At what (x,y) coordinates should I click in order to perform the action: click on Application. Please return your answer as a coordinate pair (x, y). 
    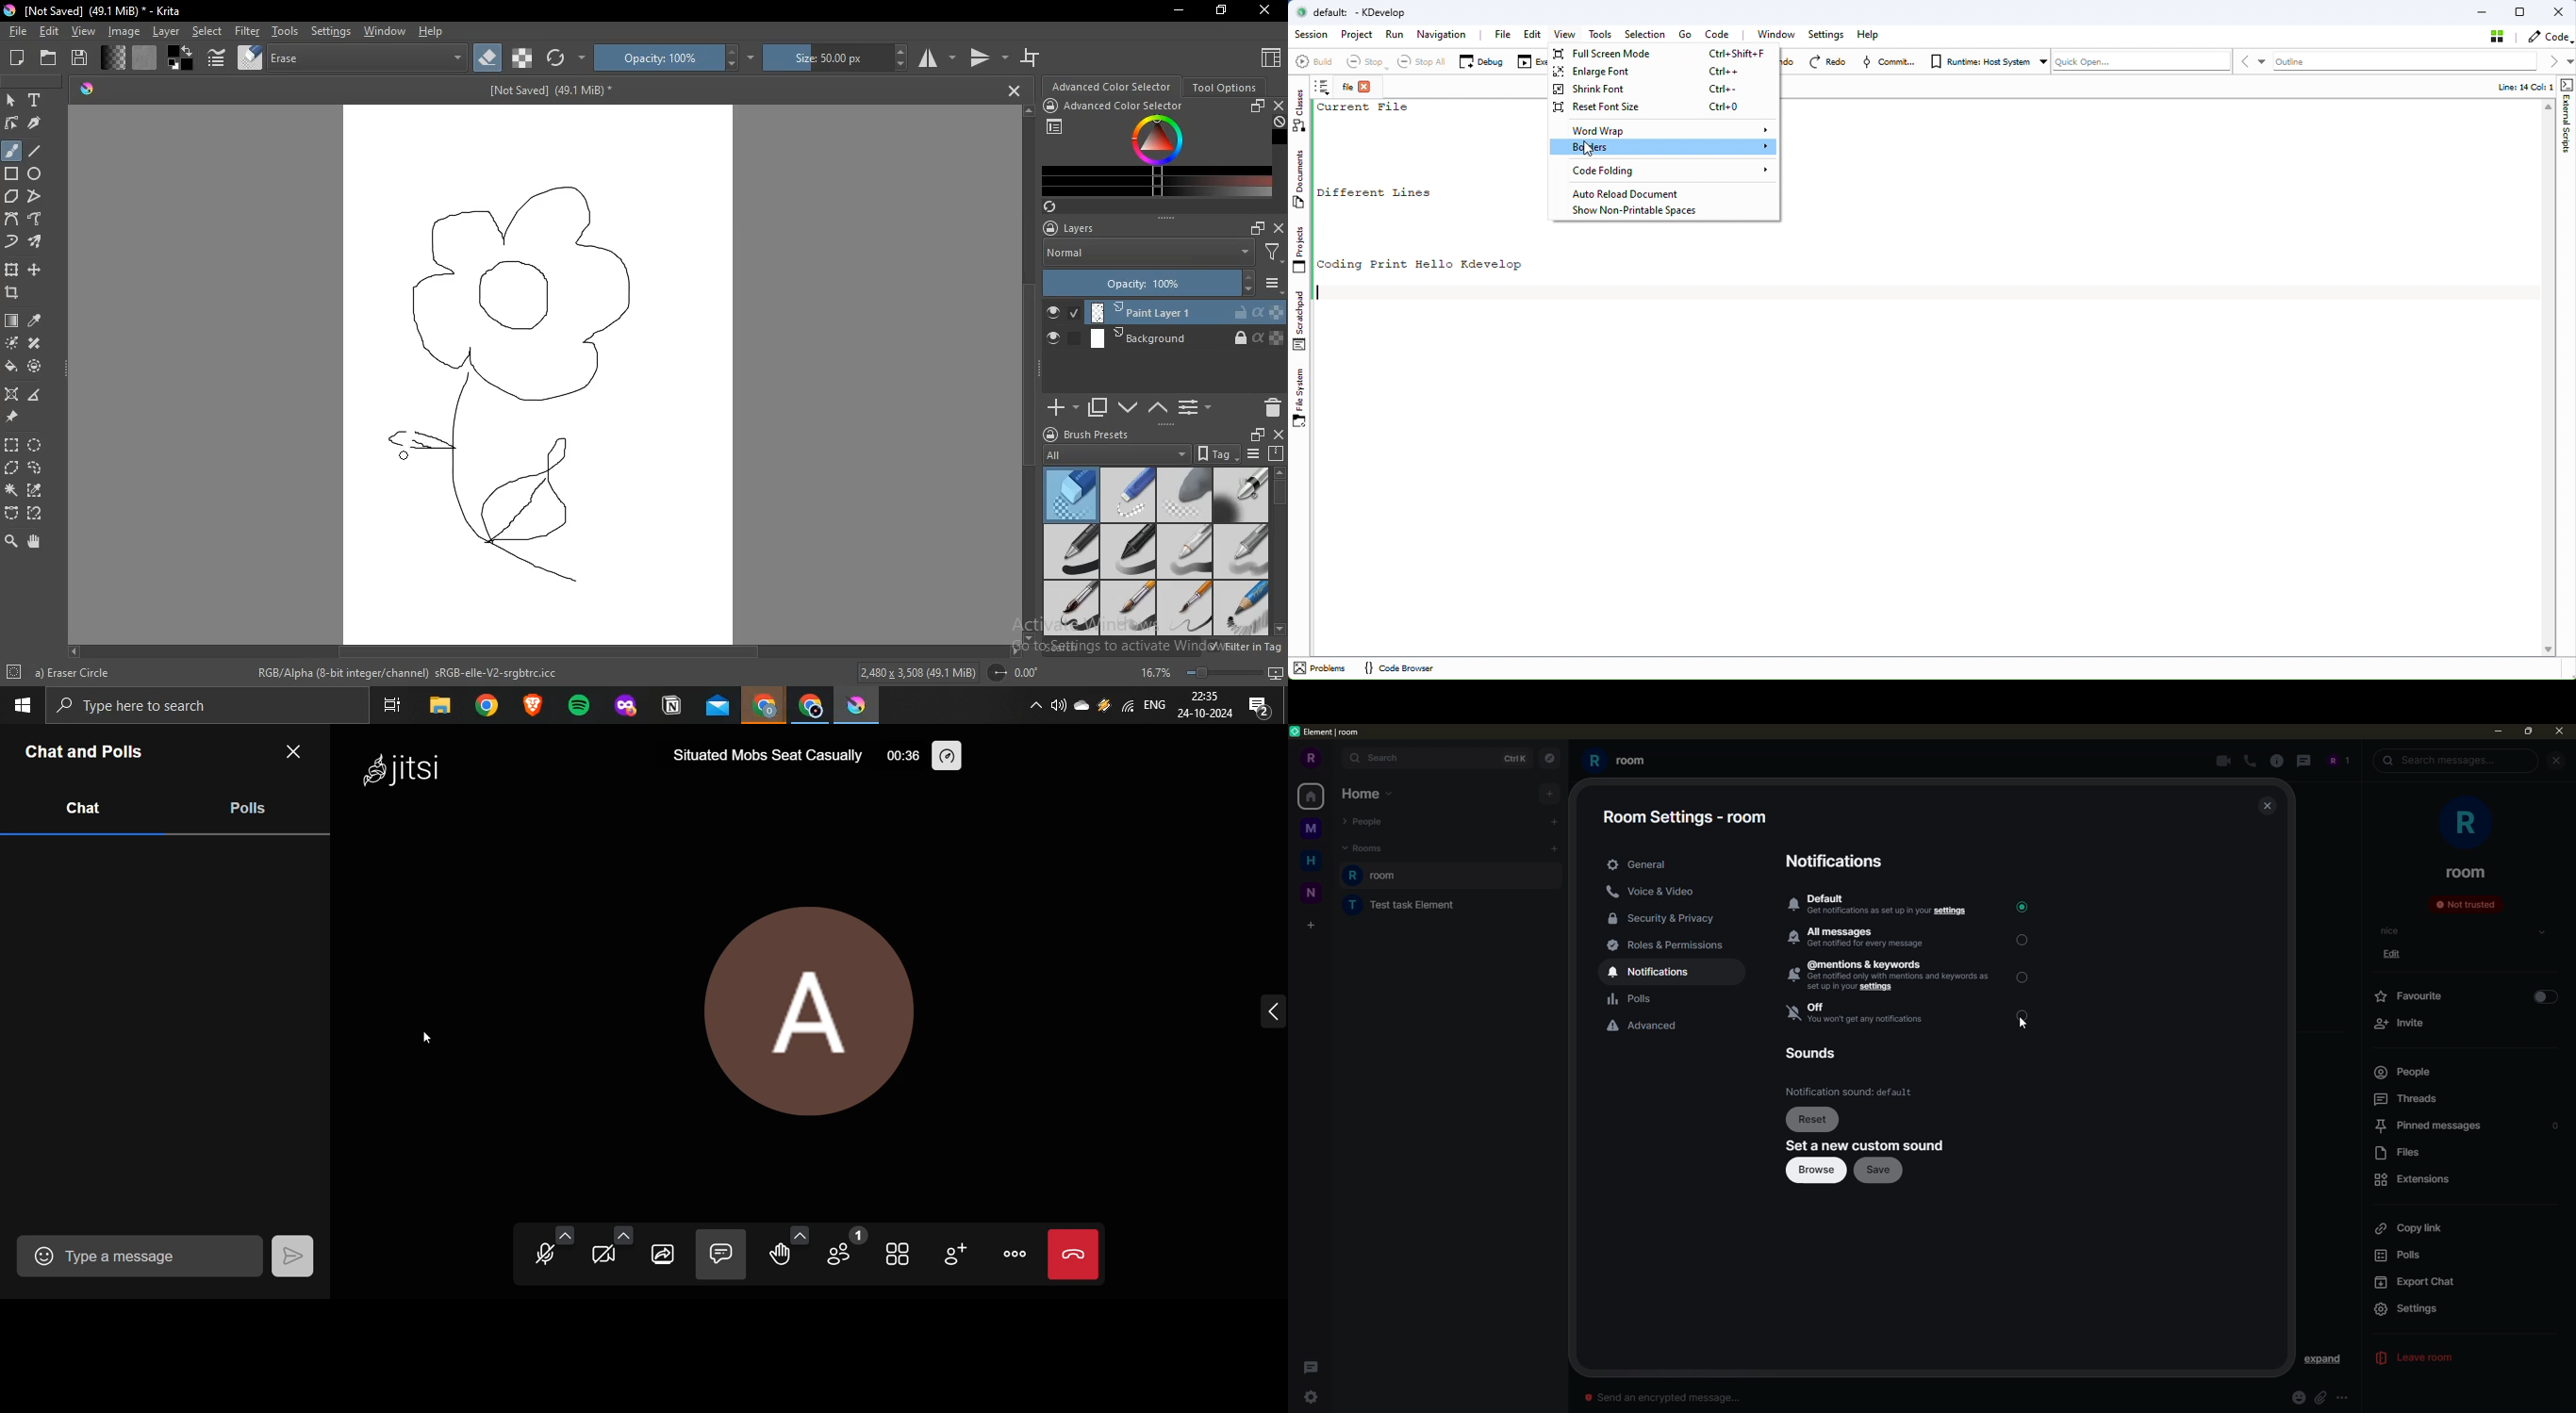
    Looking at the image, I should click on (394, 706).